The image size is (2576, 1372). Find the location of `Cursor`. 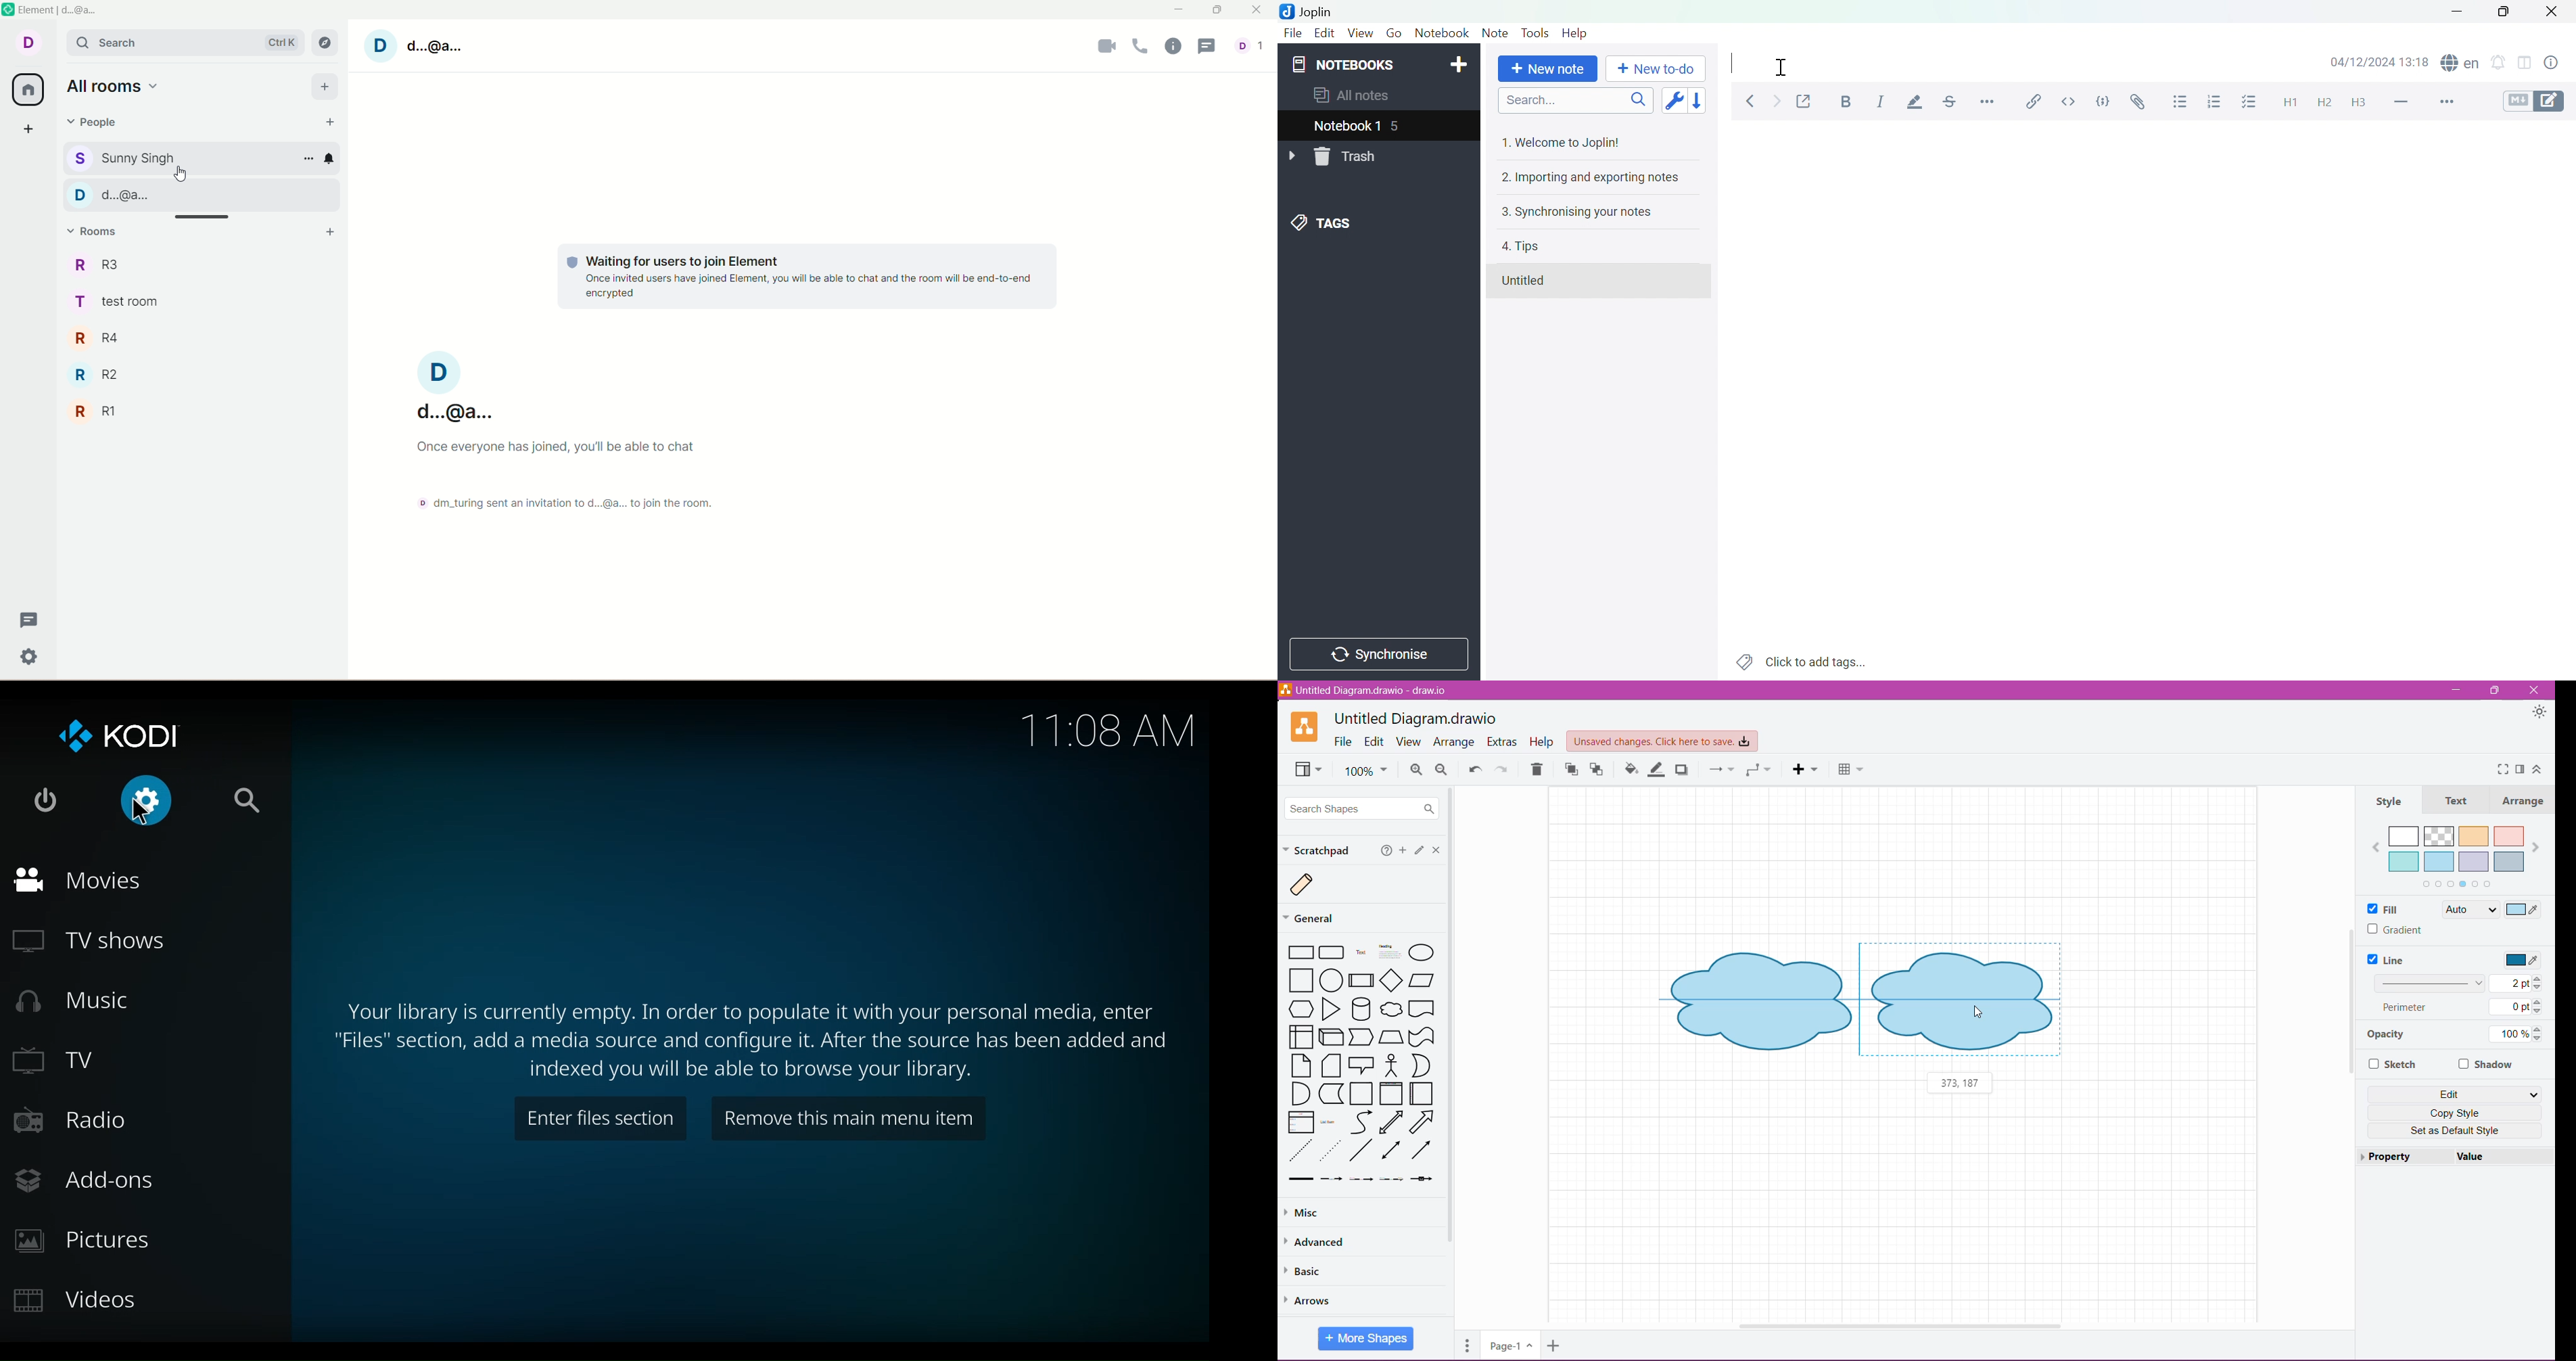

Cursor is located at coordinates (142, 815).